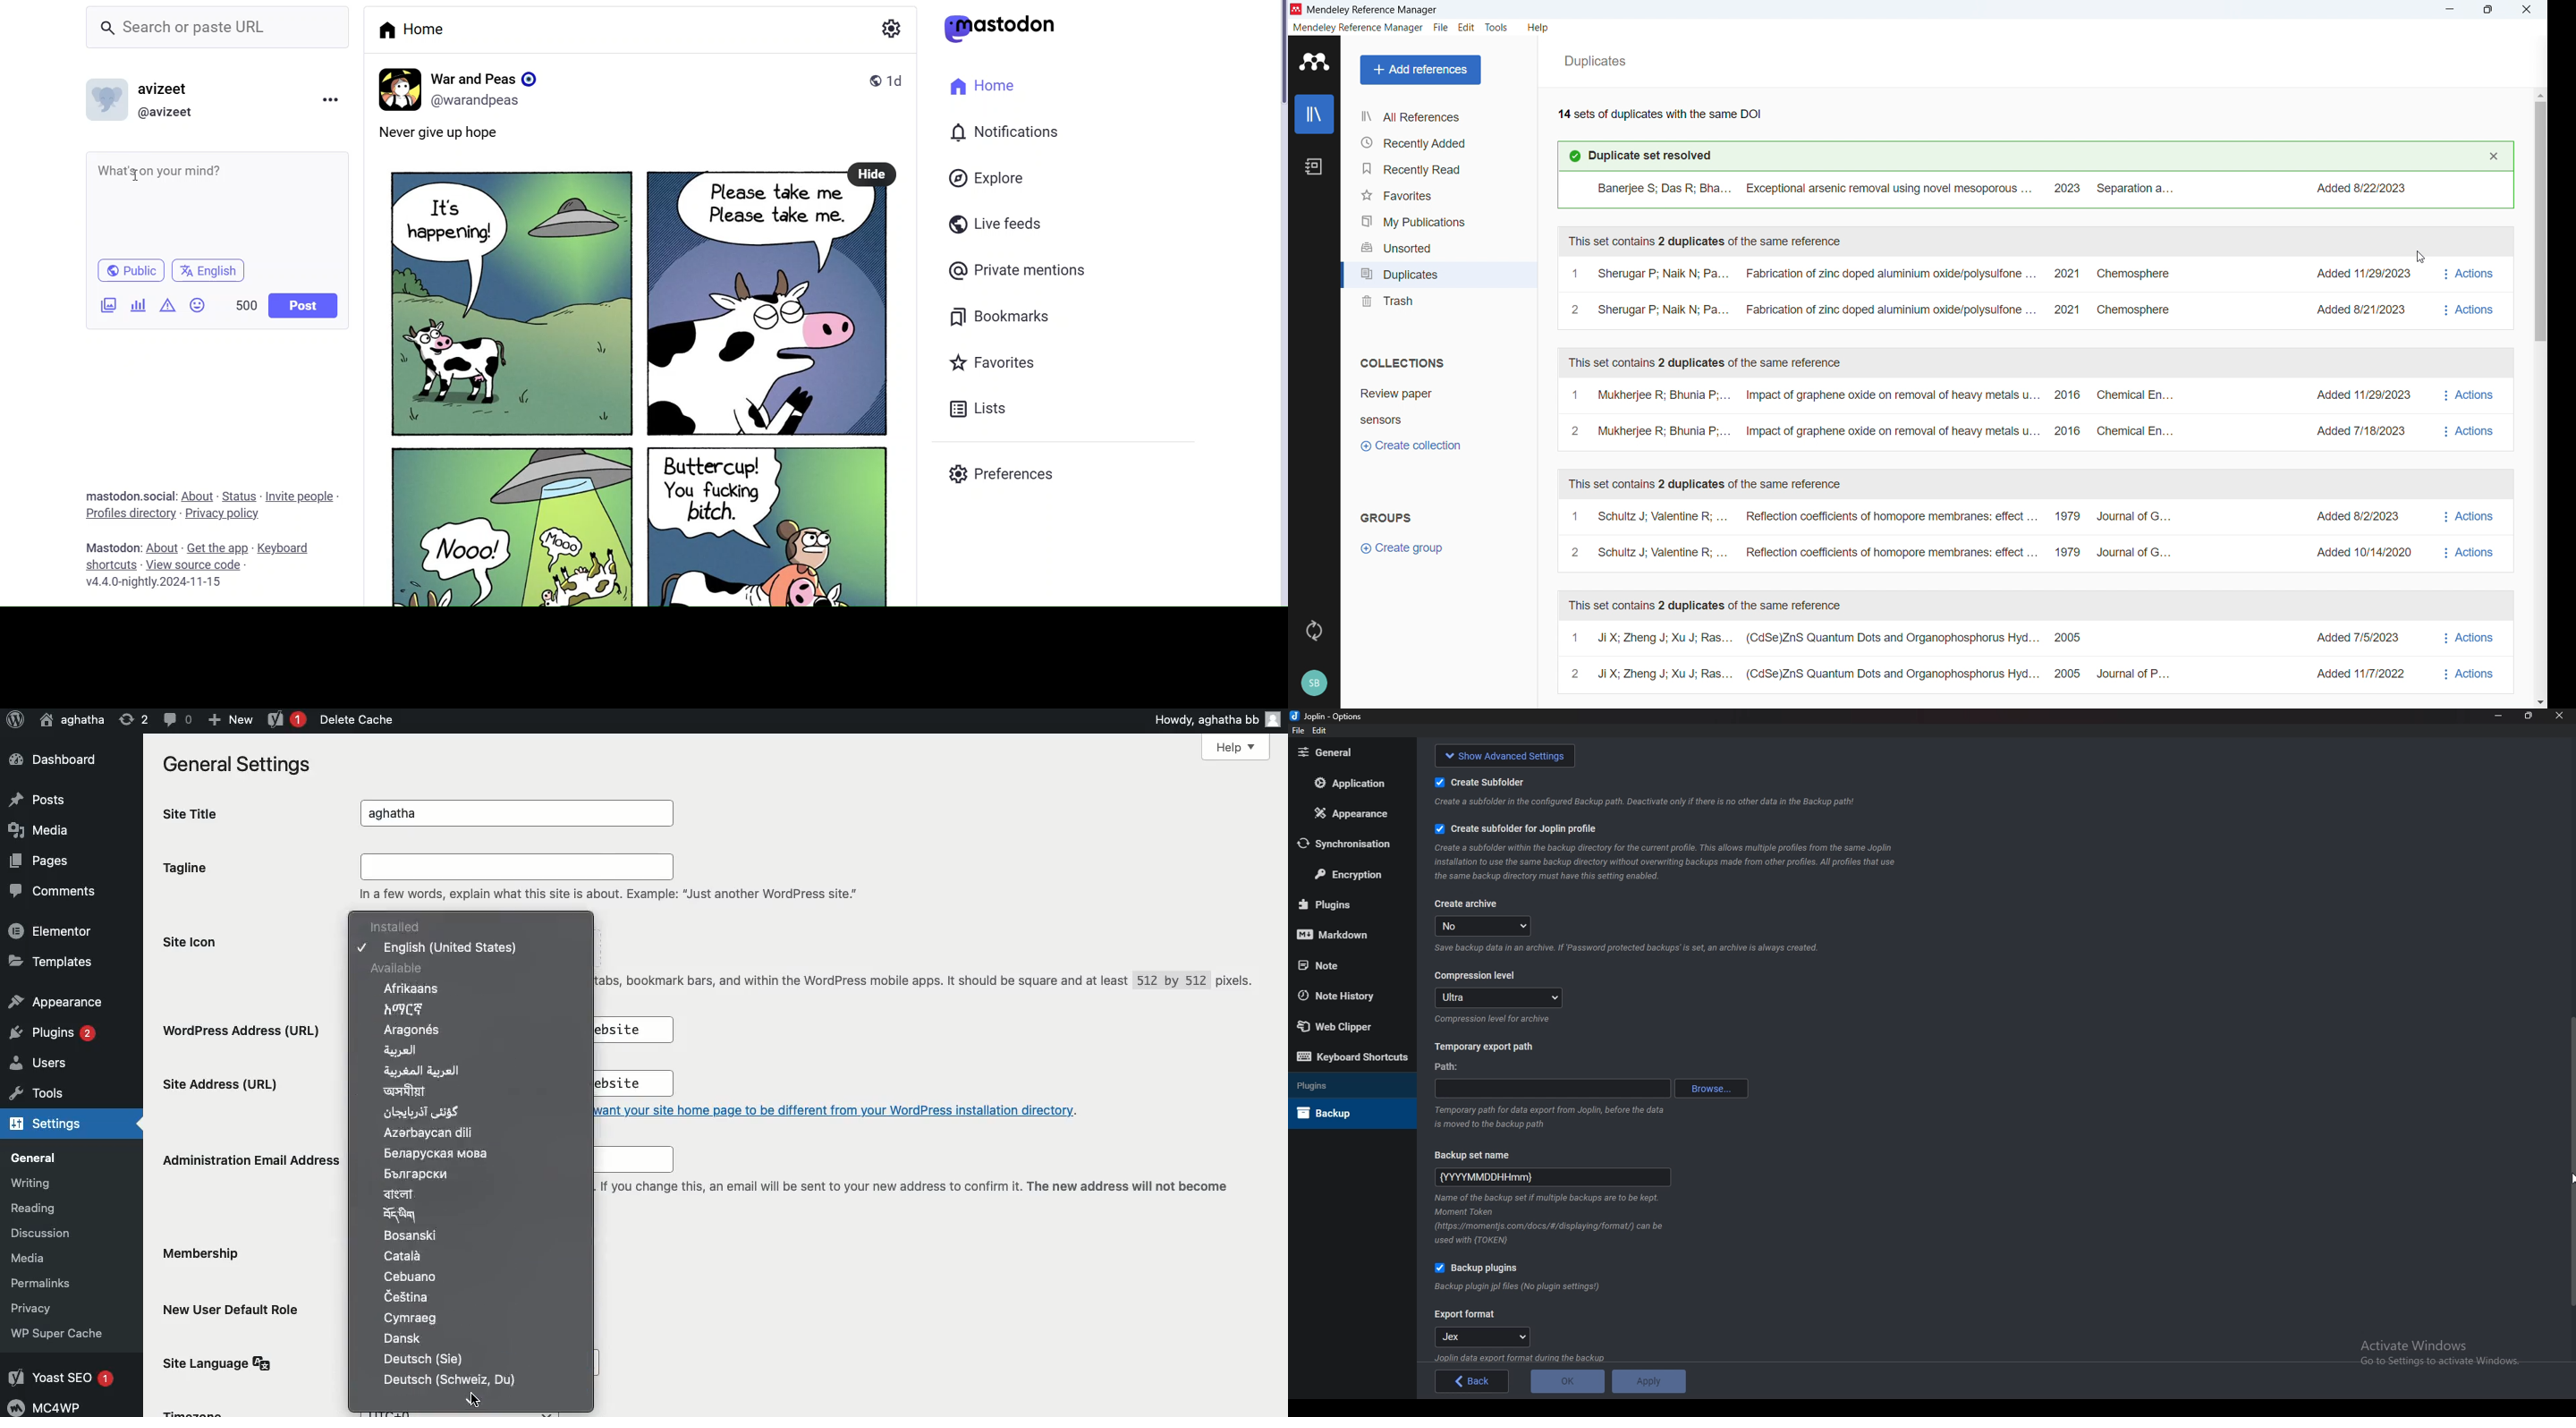 The height and width of the screenshot is (1428, 2576). Describe the element at coordinates (1237, 748) in the screenshot. I see `Help` at that location.